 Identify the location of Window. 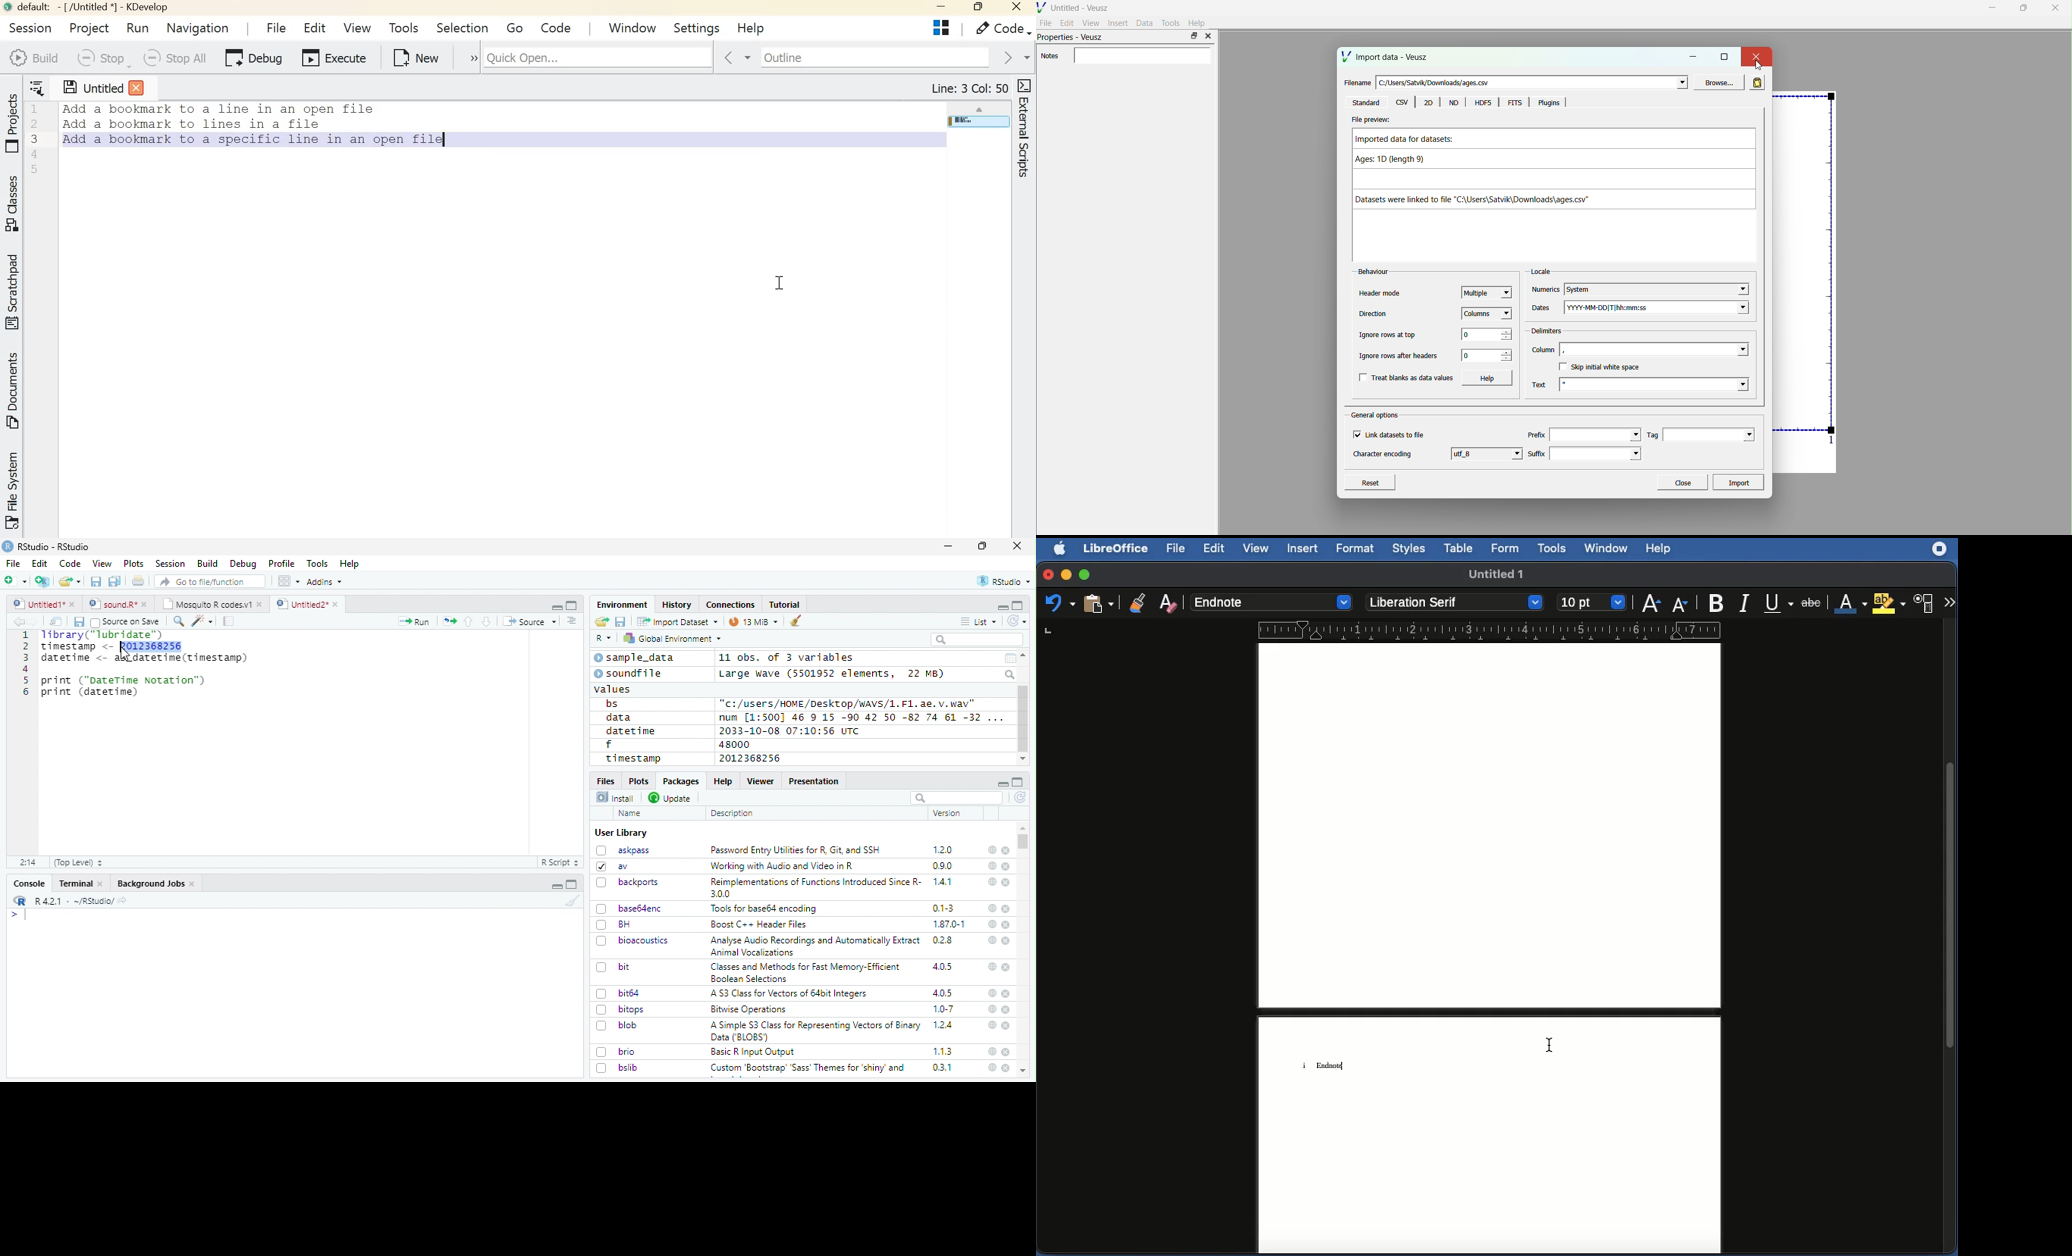
(1608, 549).